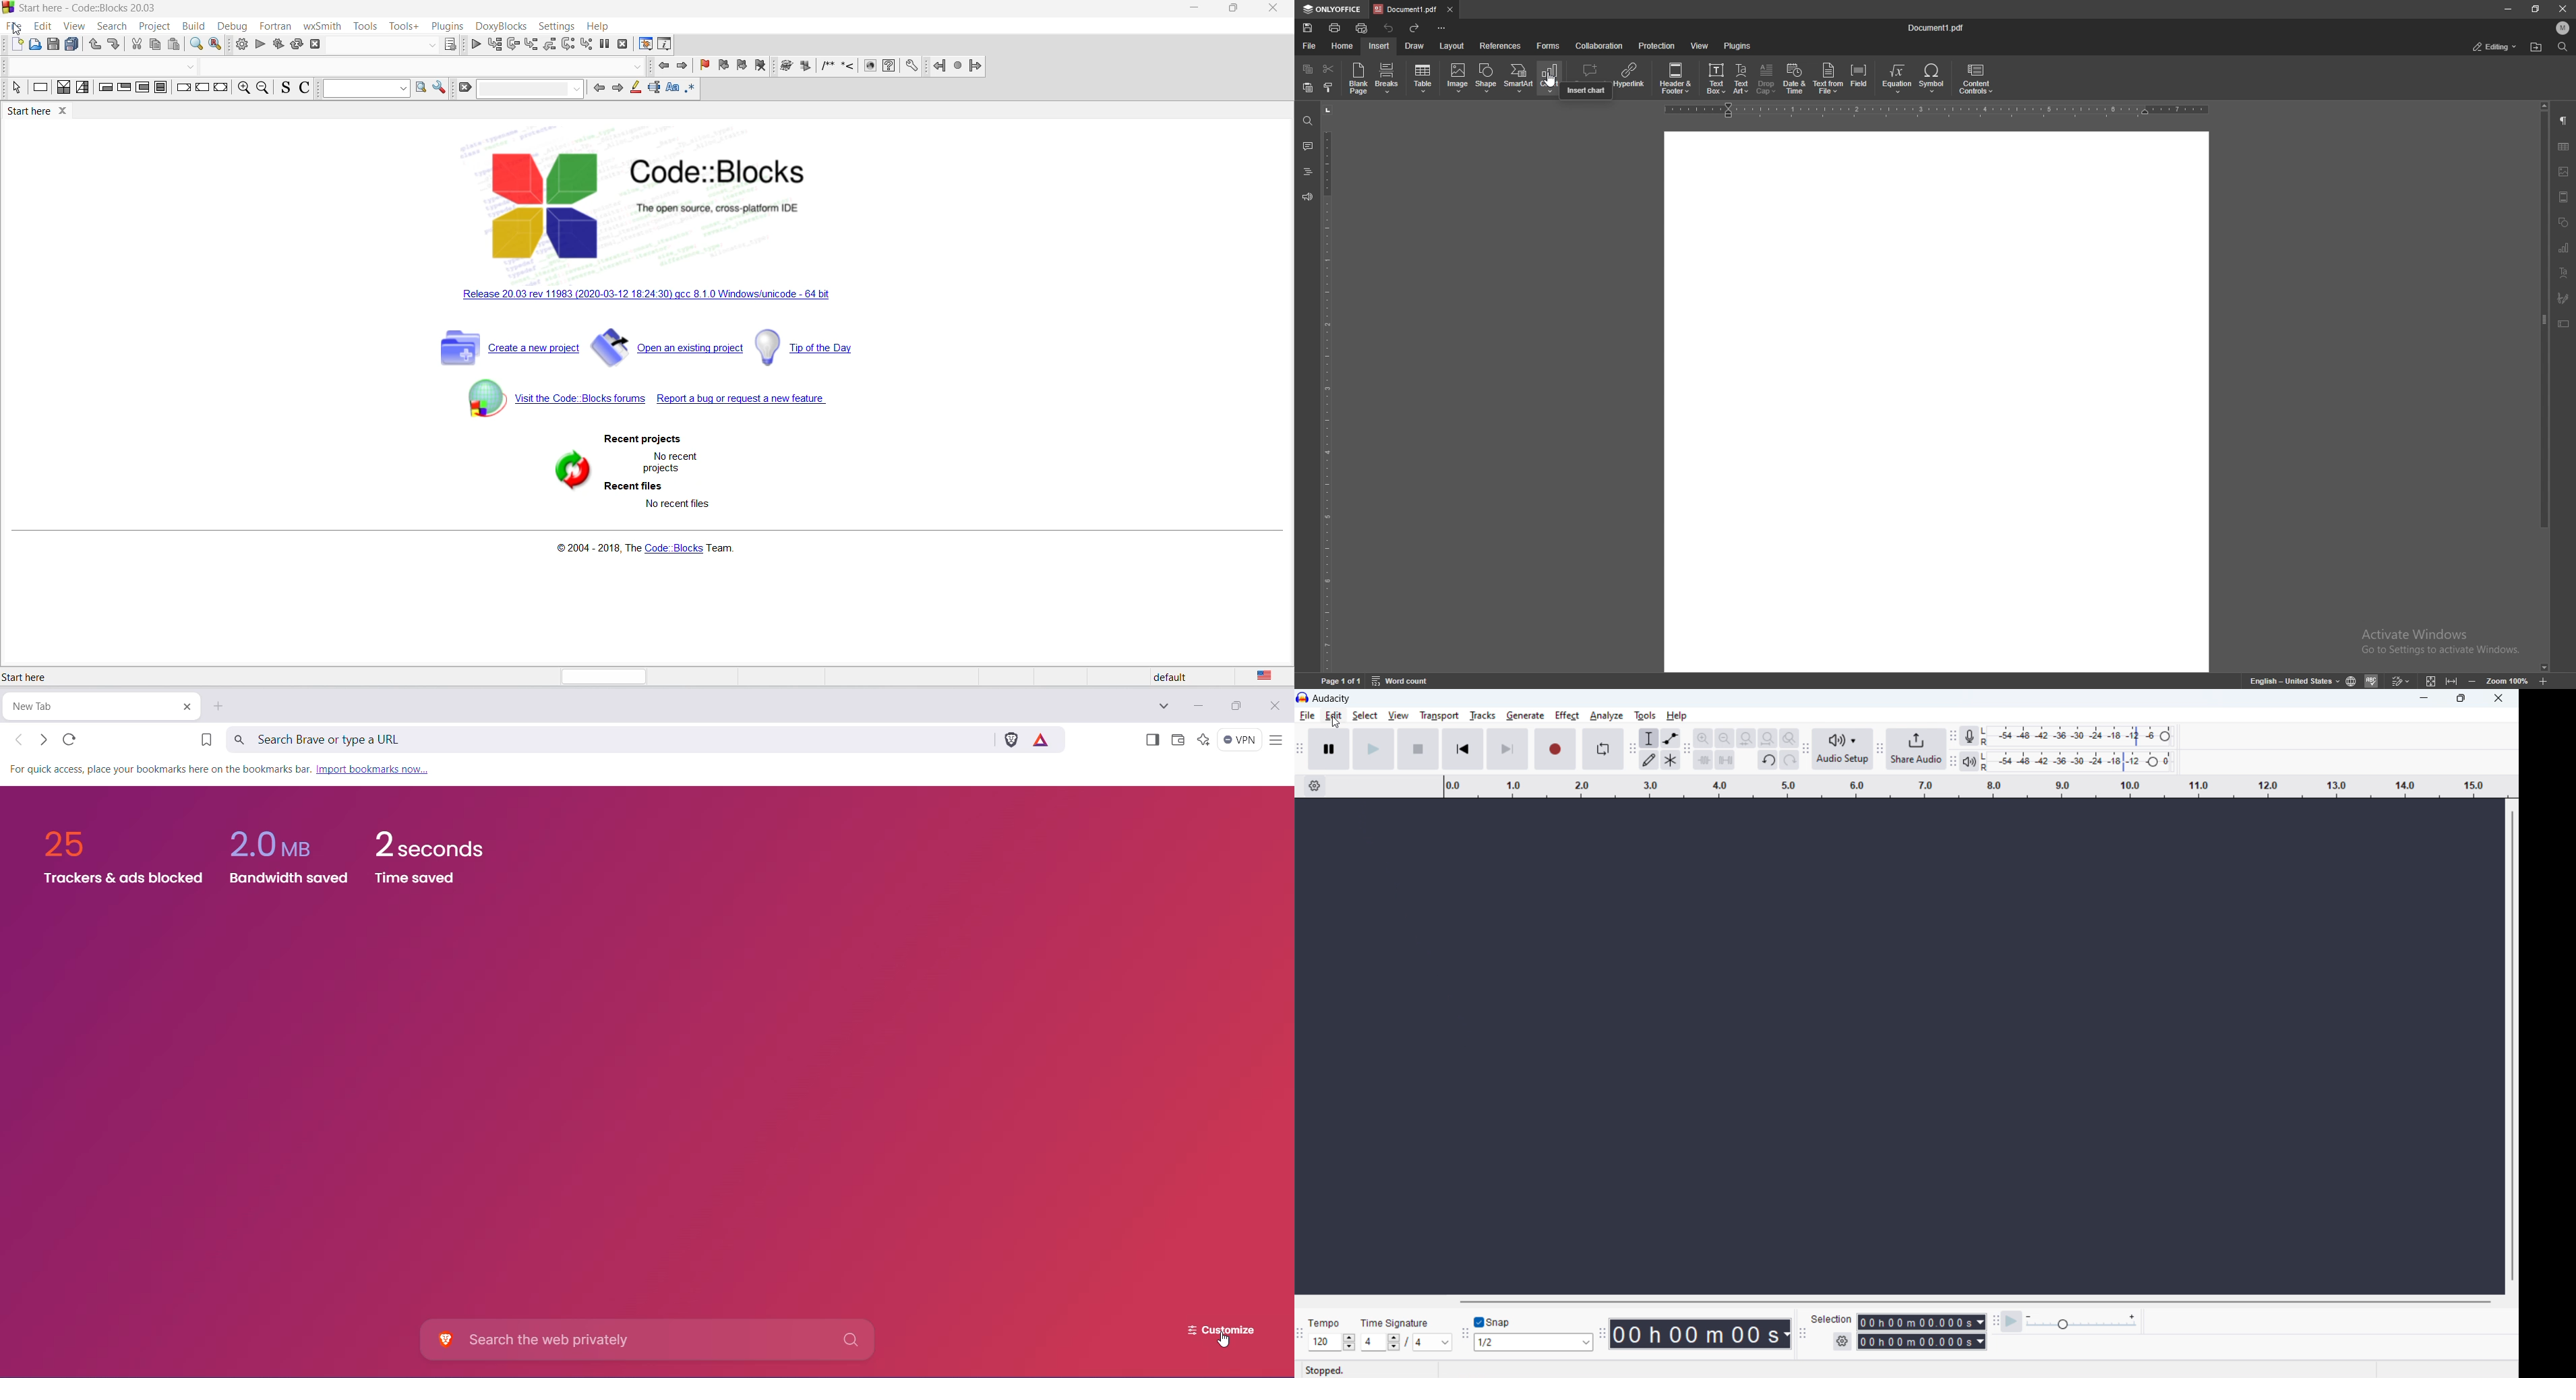 The height and width of the screenshot is (1400, 2576). I want to click on Increase/Decrease time signature, so click(1394, 1342).